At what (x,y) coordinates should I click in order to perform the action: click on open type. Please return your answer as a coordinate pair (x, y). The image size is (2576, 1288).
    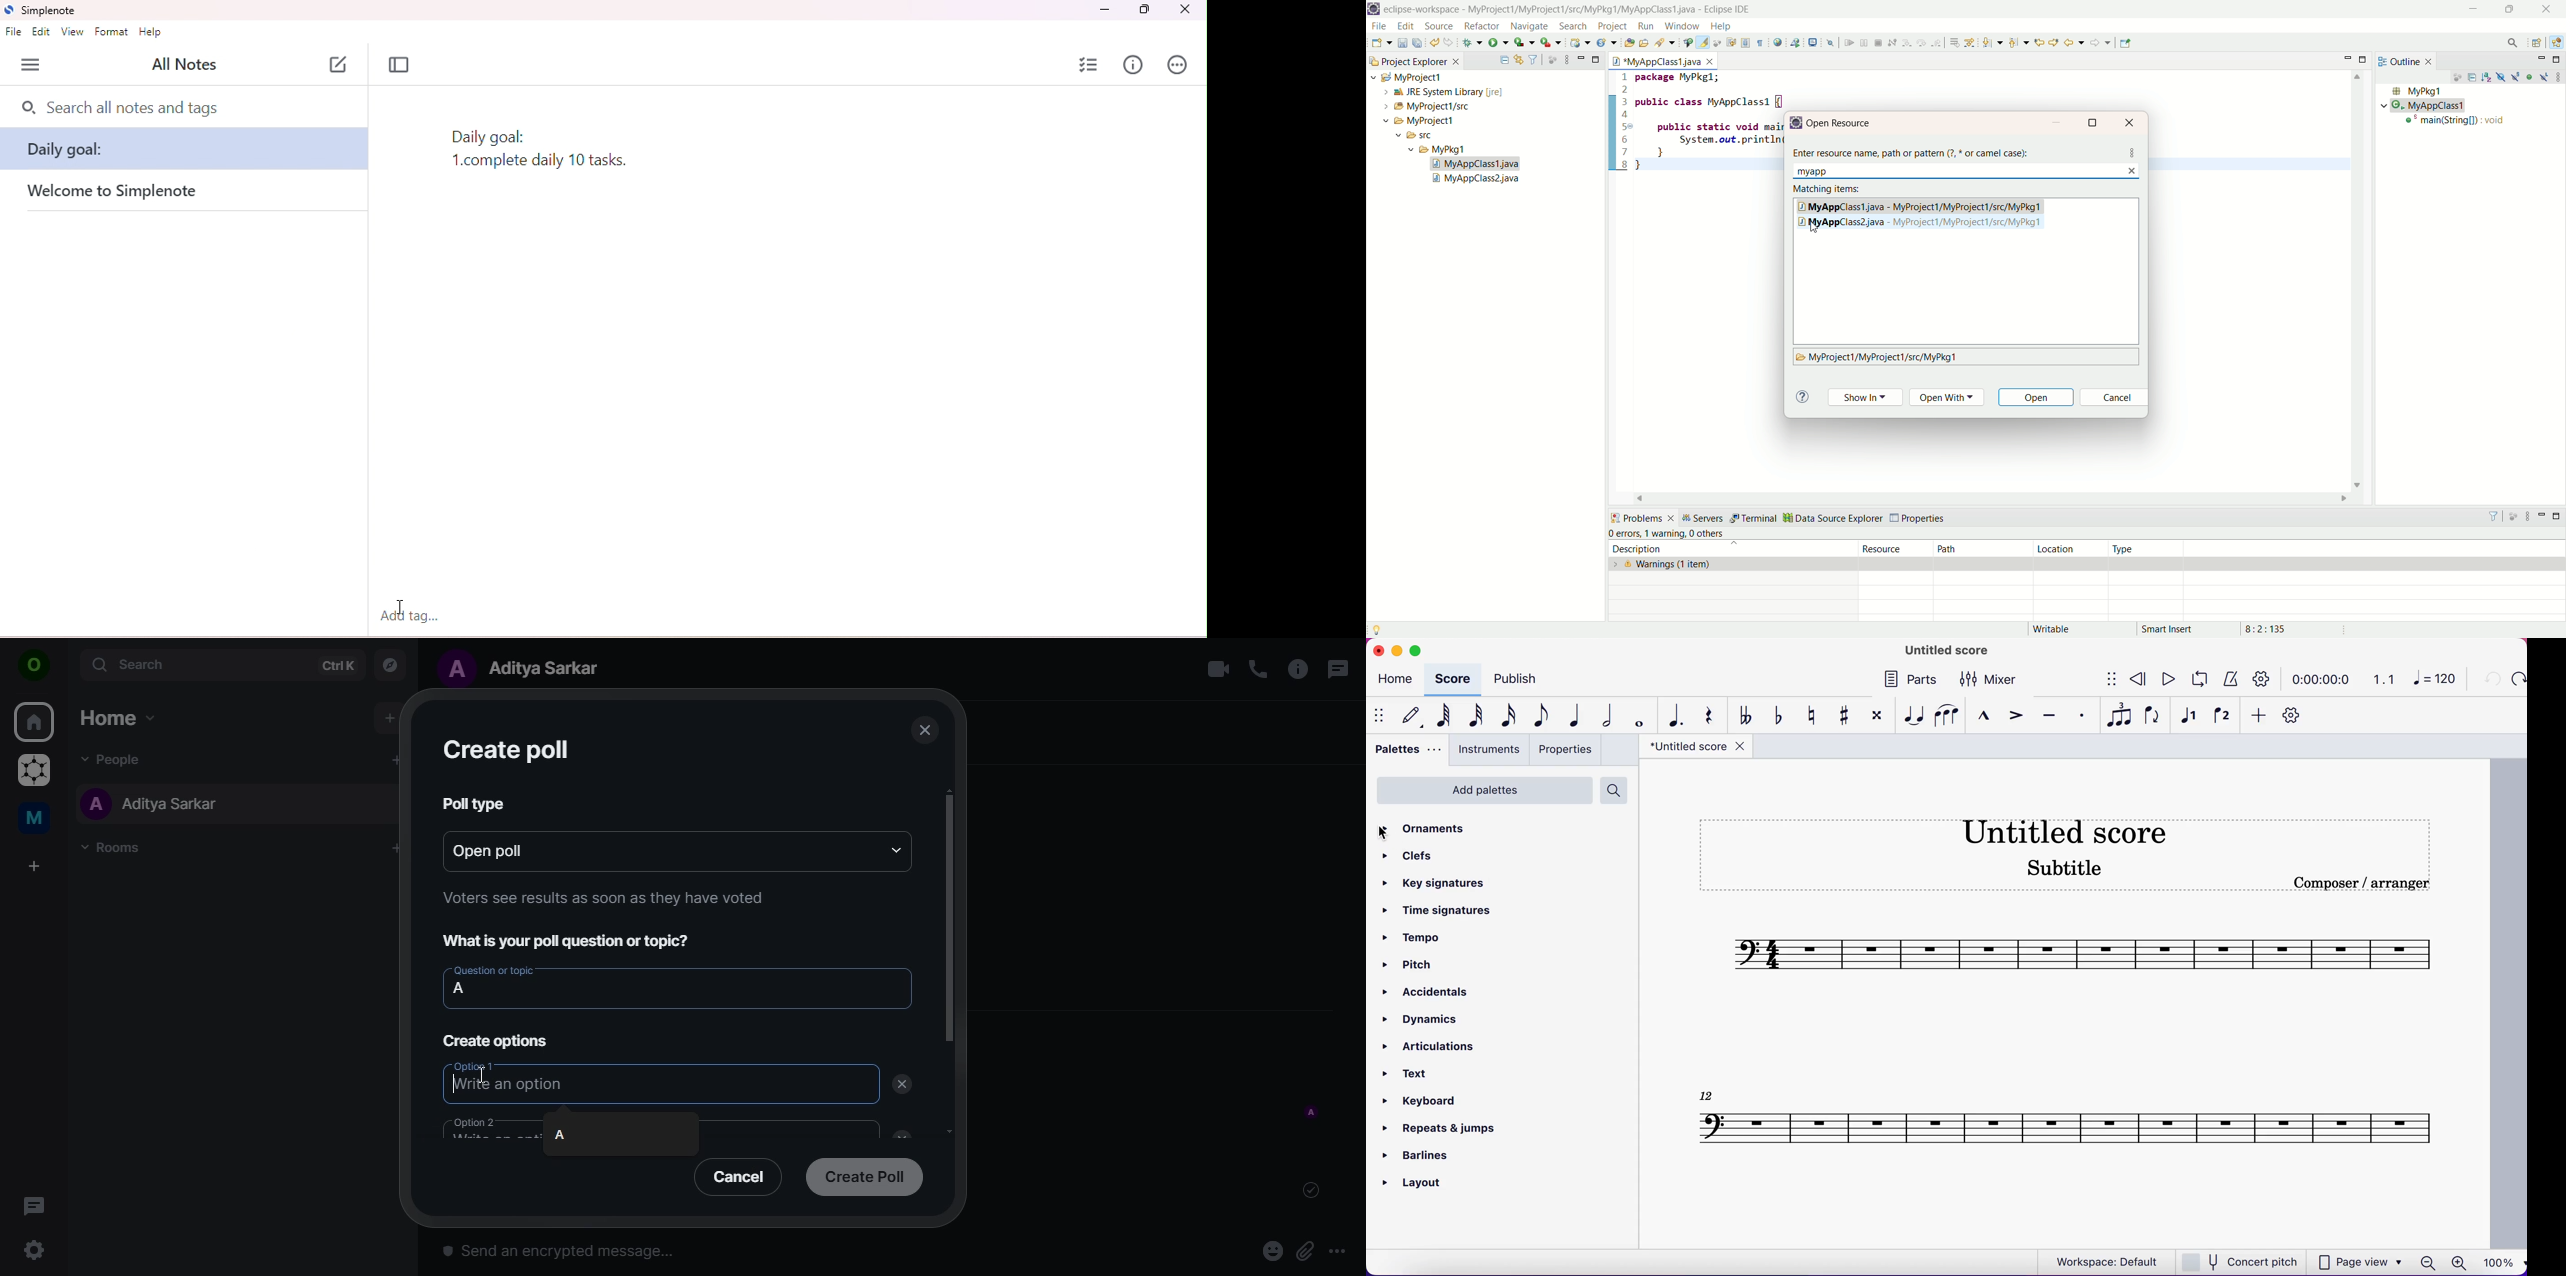
    Looking at the image, I should click on (1627, 44).